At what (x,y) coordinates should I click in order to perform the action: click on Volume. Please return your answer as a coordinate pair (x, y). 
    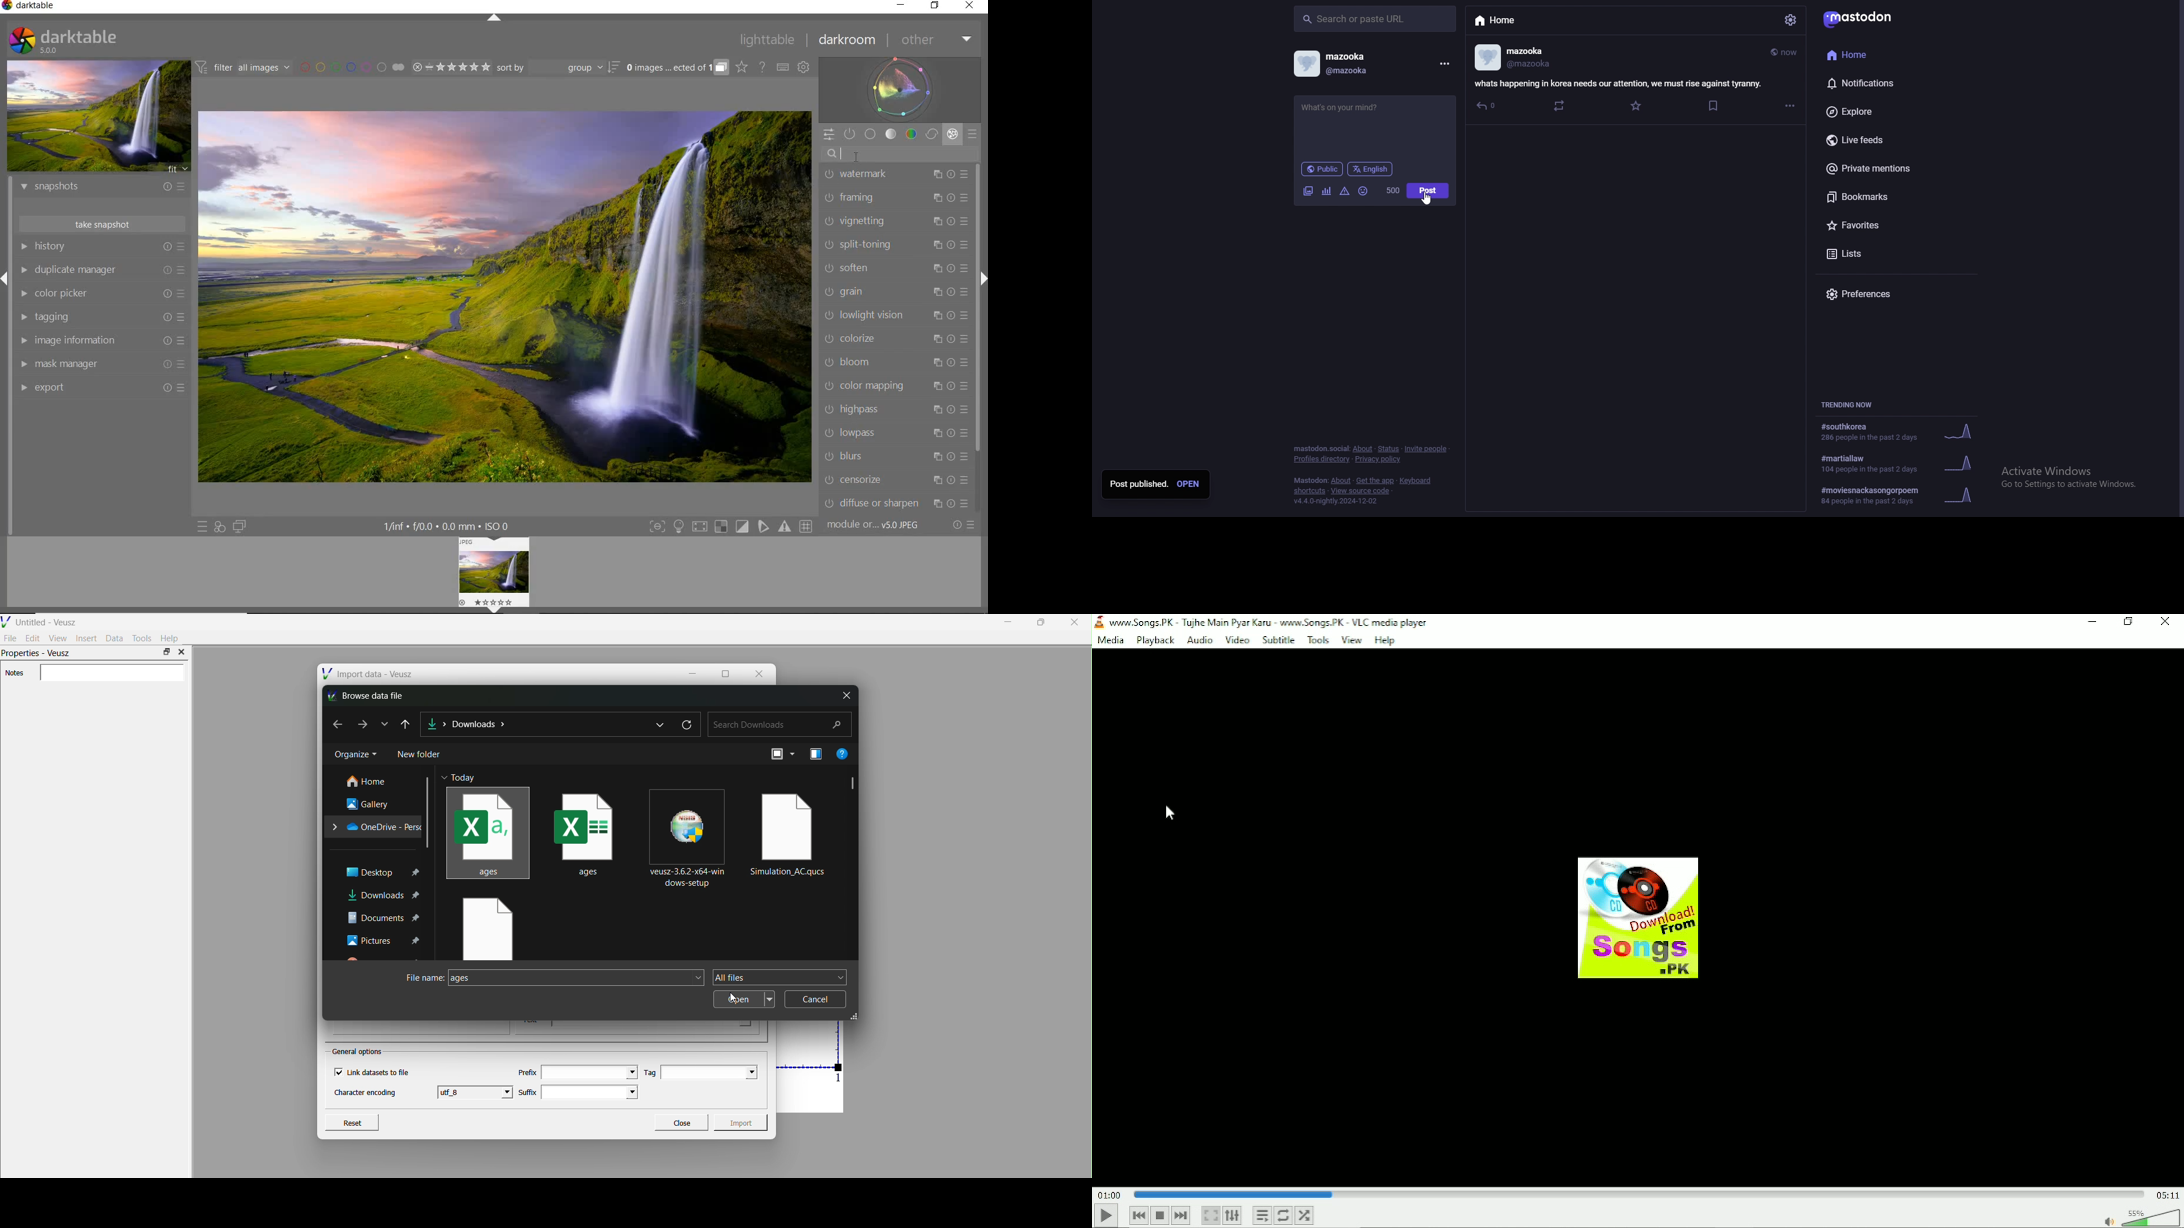
    Looking at the image, I should click on (2138, 1217).